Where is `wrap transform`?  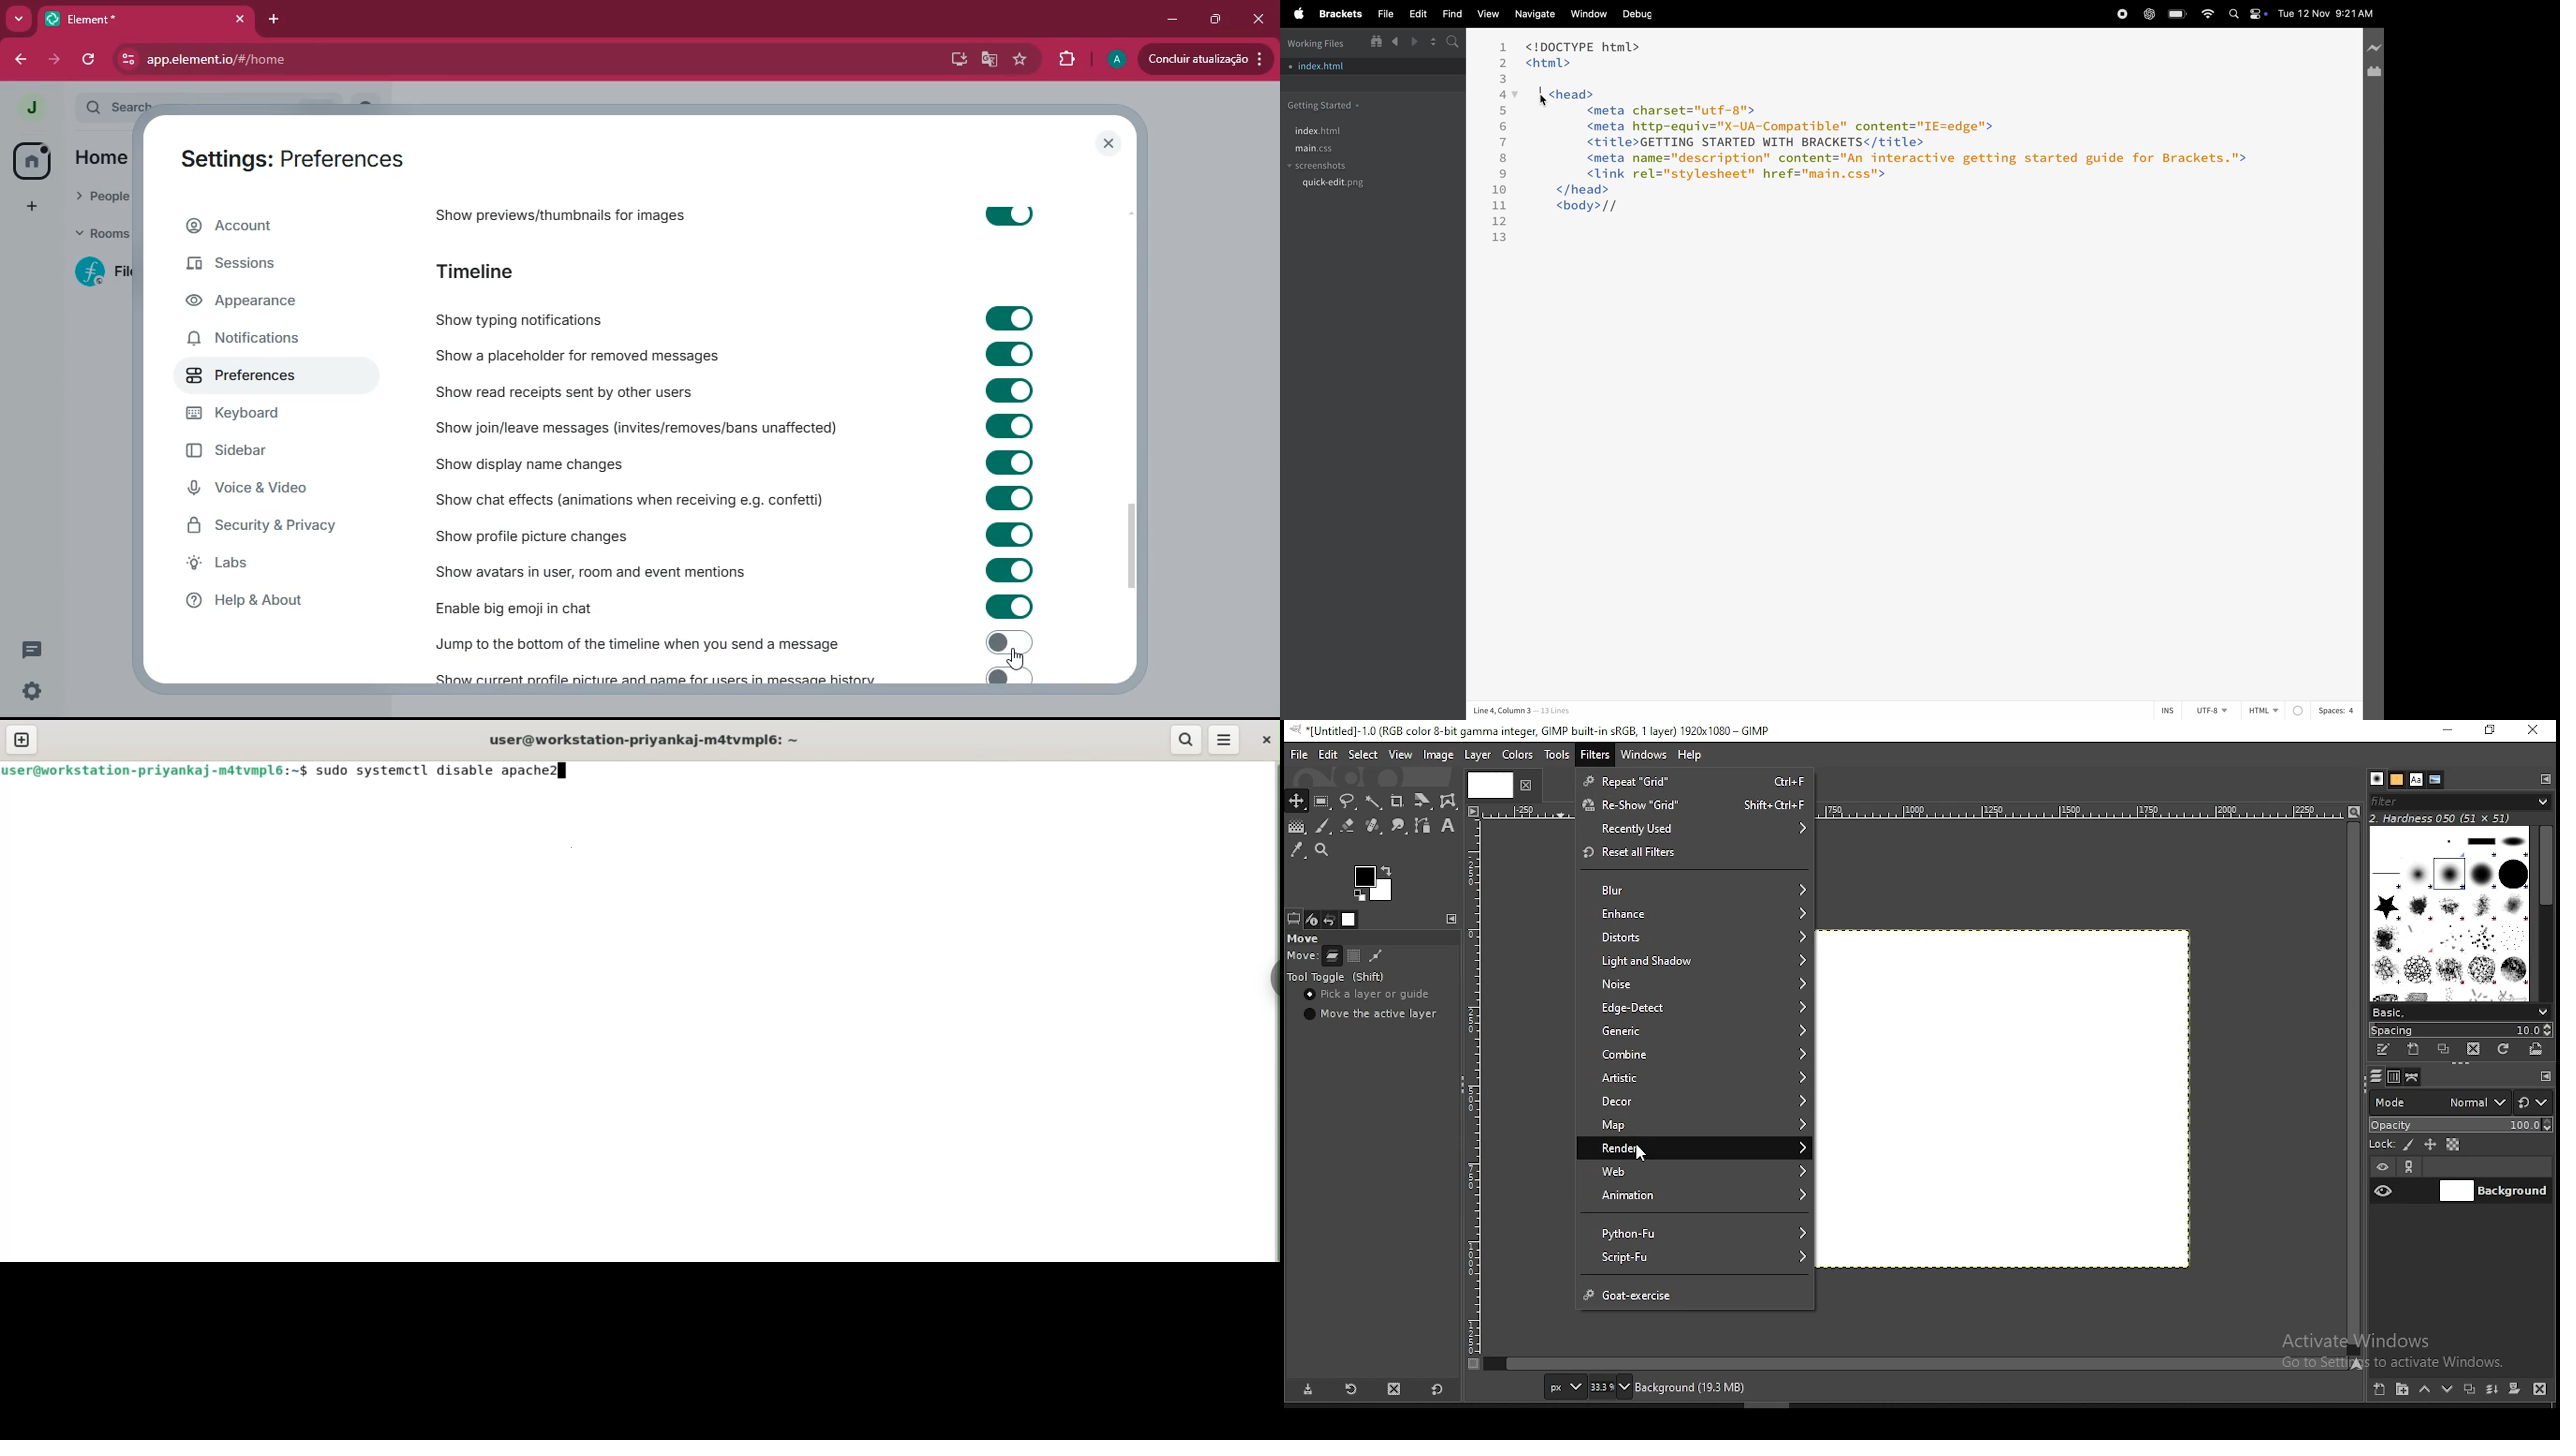
wrap transform is located at coordinates (1448, 800).